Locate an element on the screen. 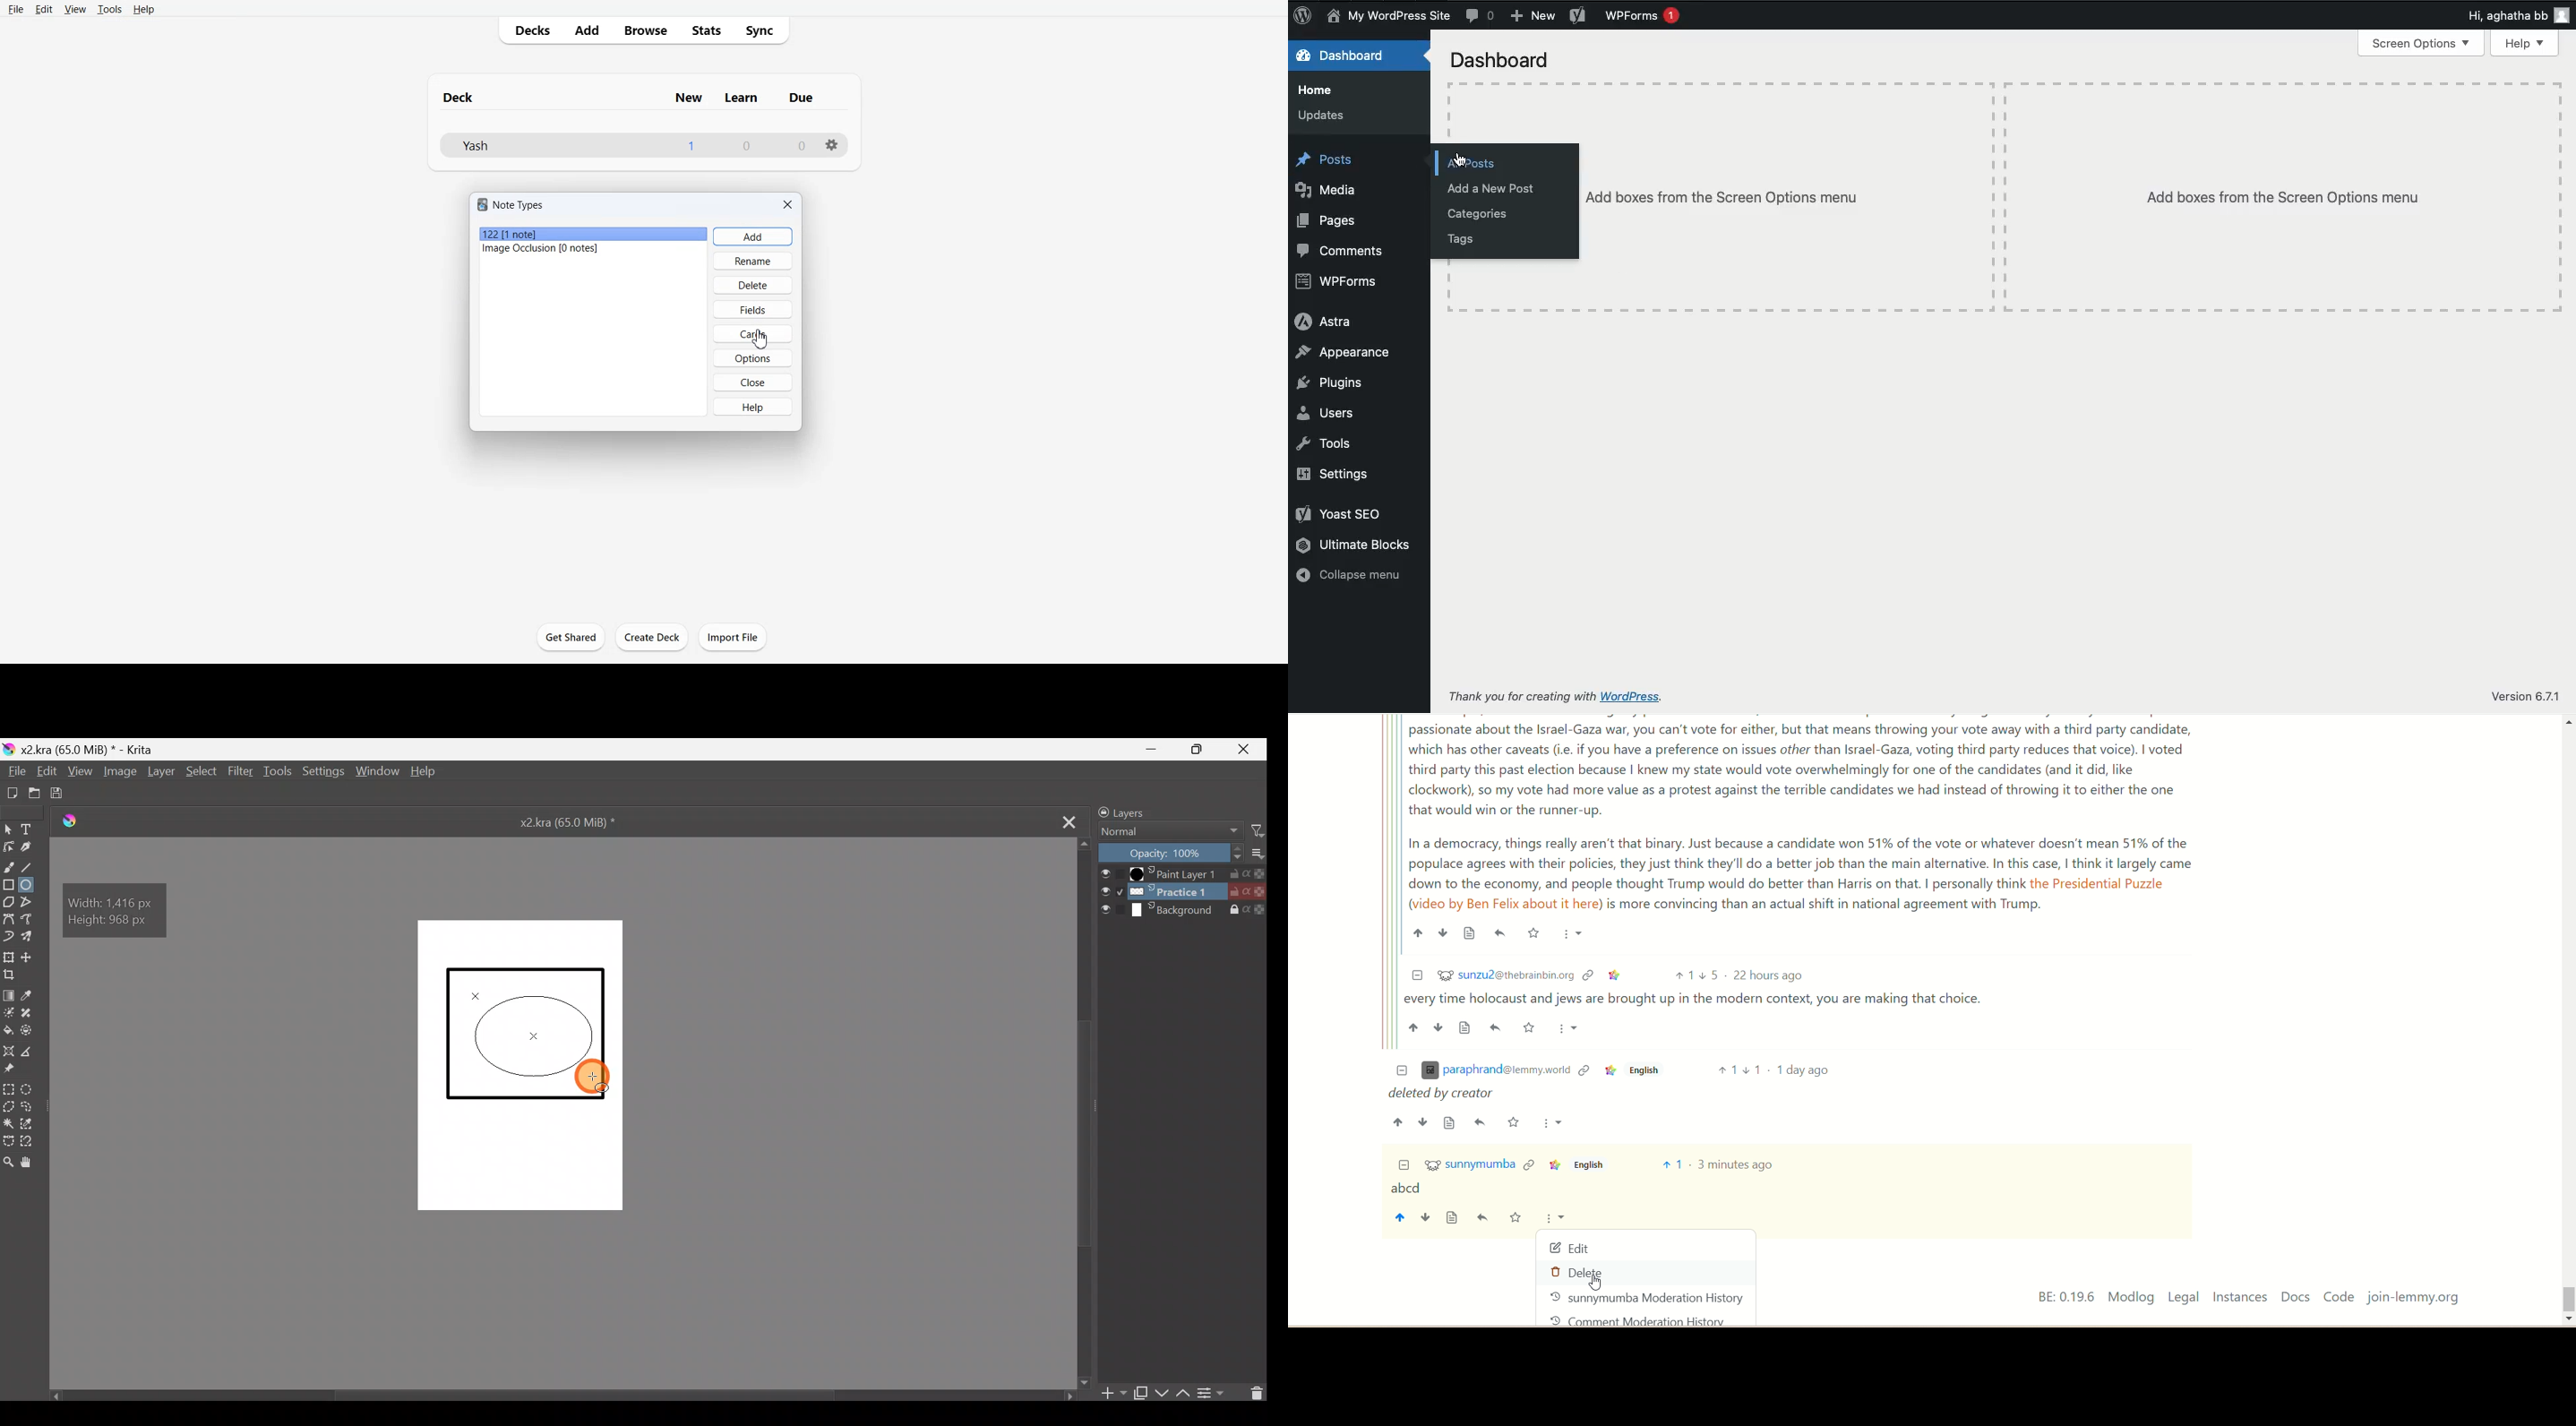 This screenshot has height=1428, width=2576. File is located at coordinates (13, 772).